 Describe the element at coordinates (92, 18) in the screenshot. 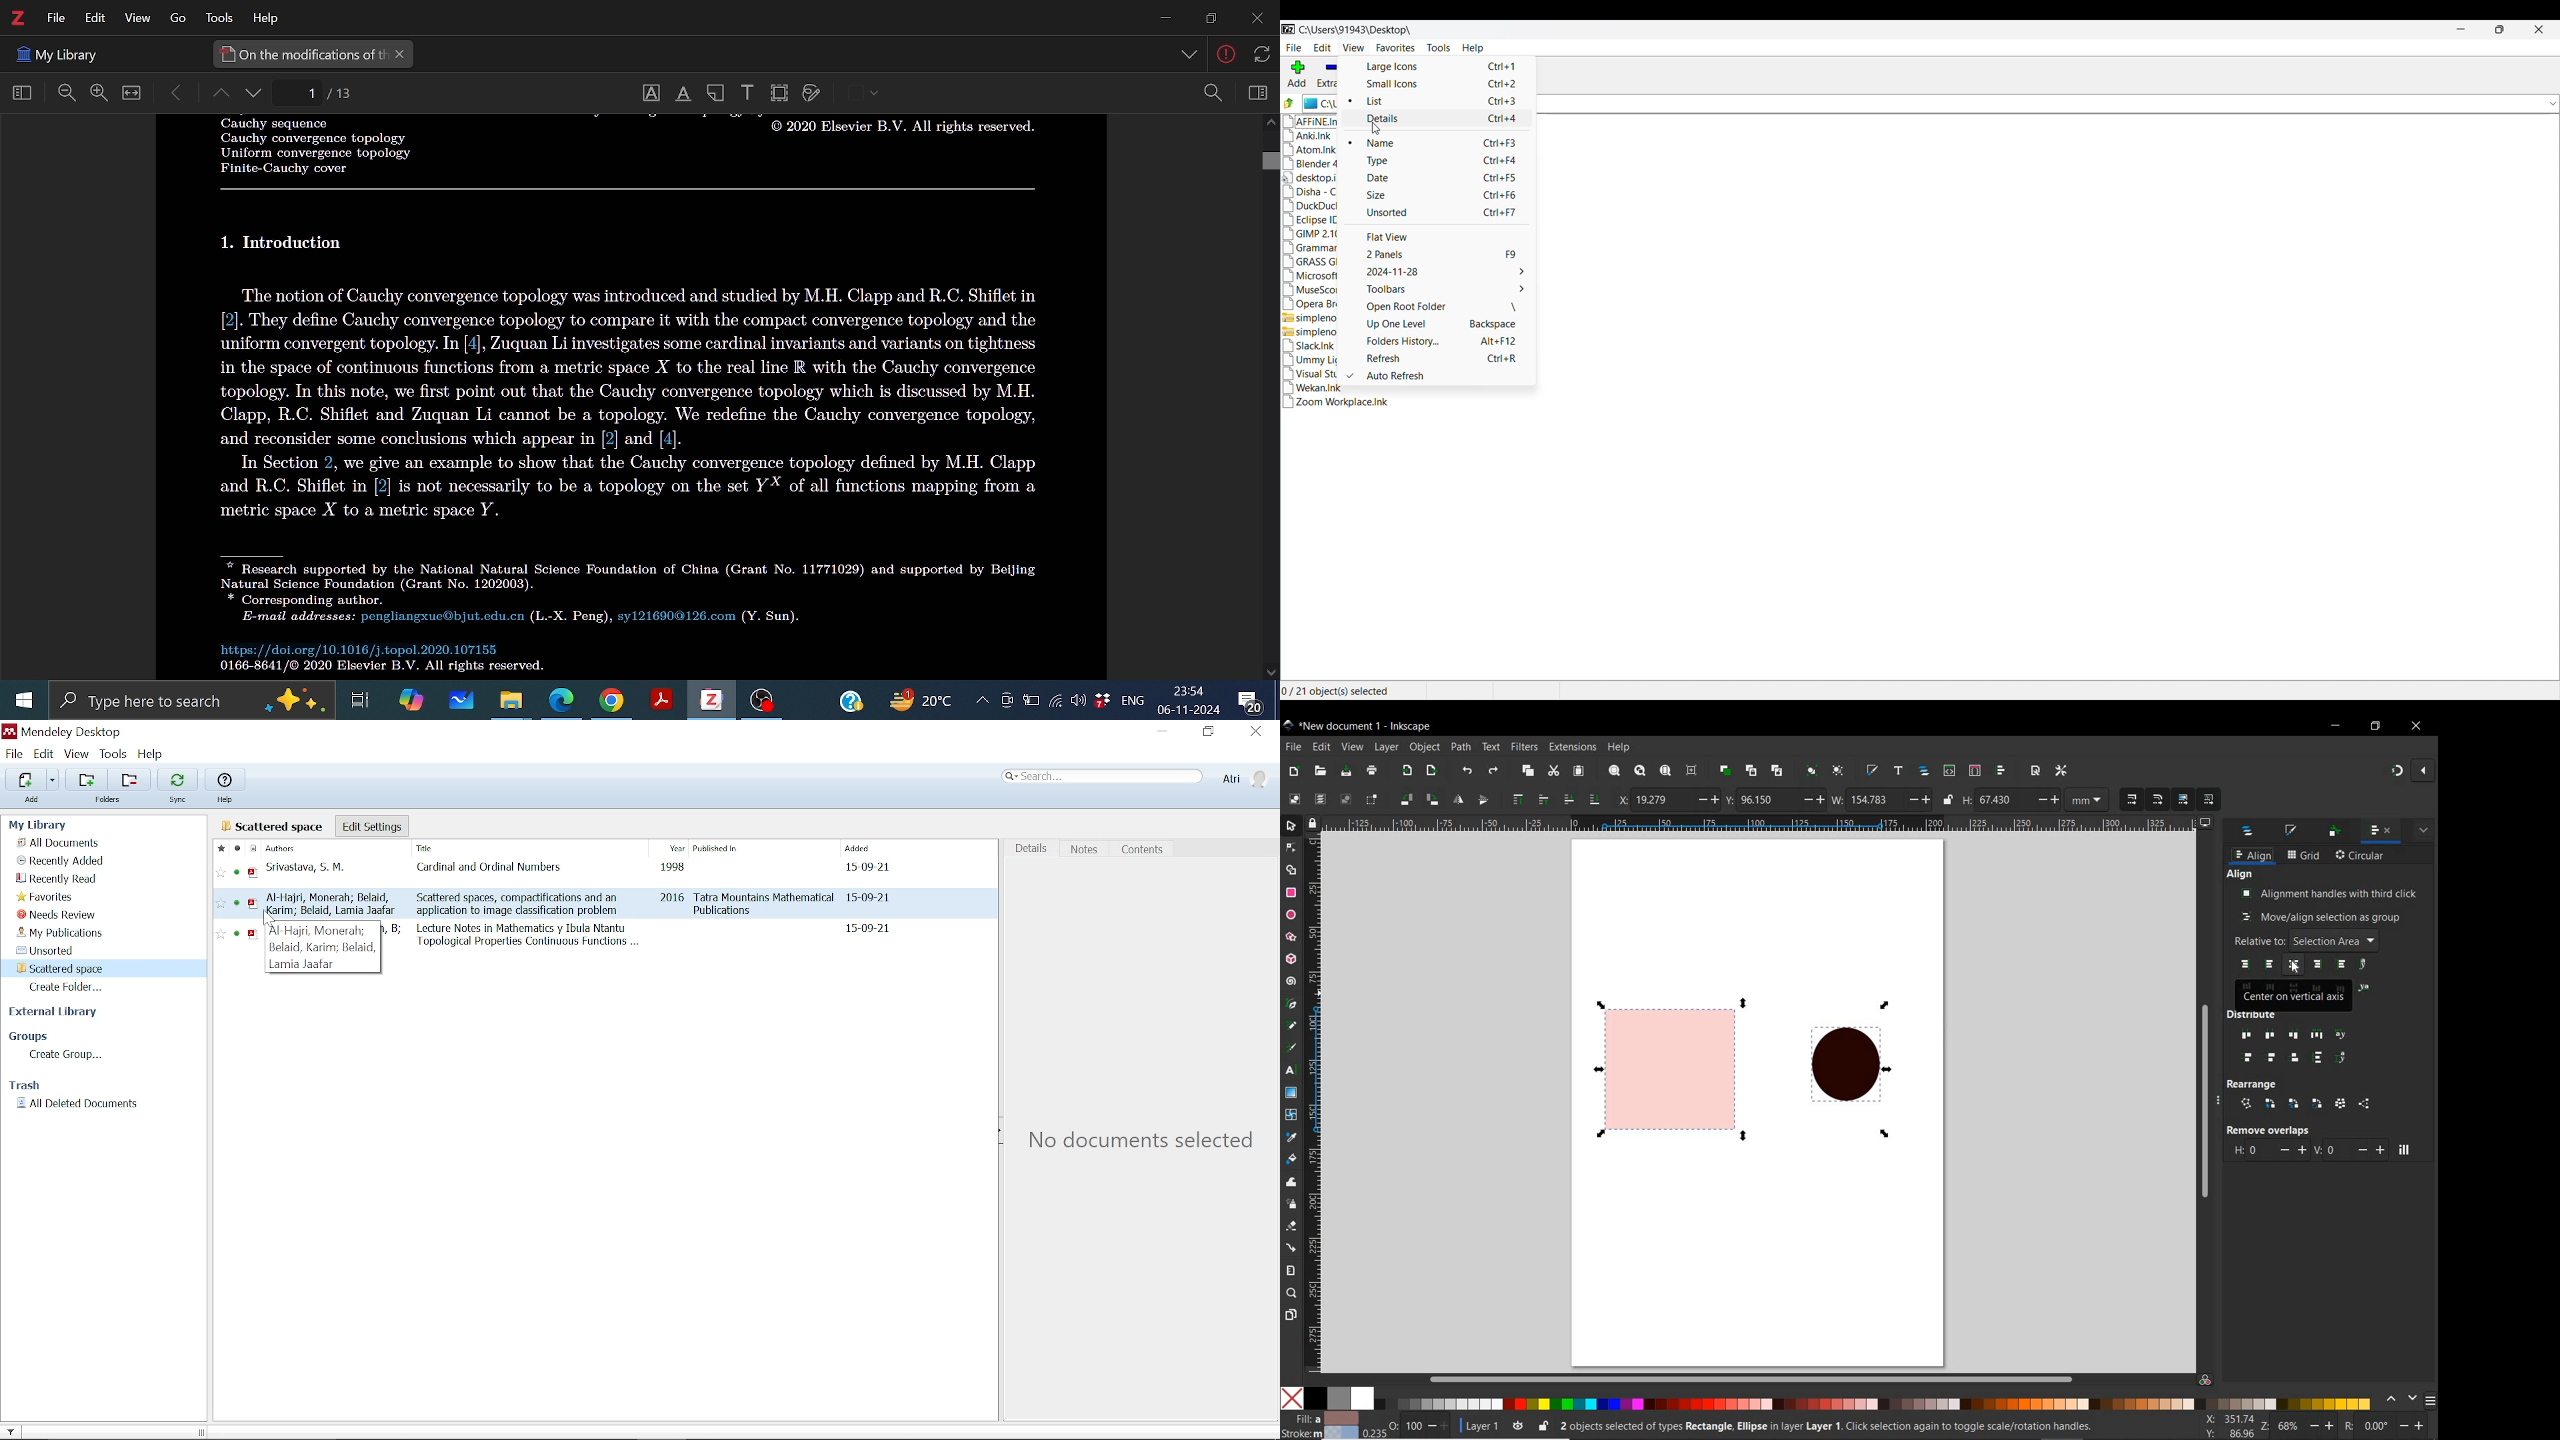

I see `Edit` at that location.